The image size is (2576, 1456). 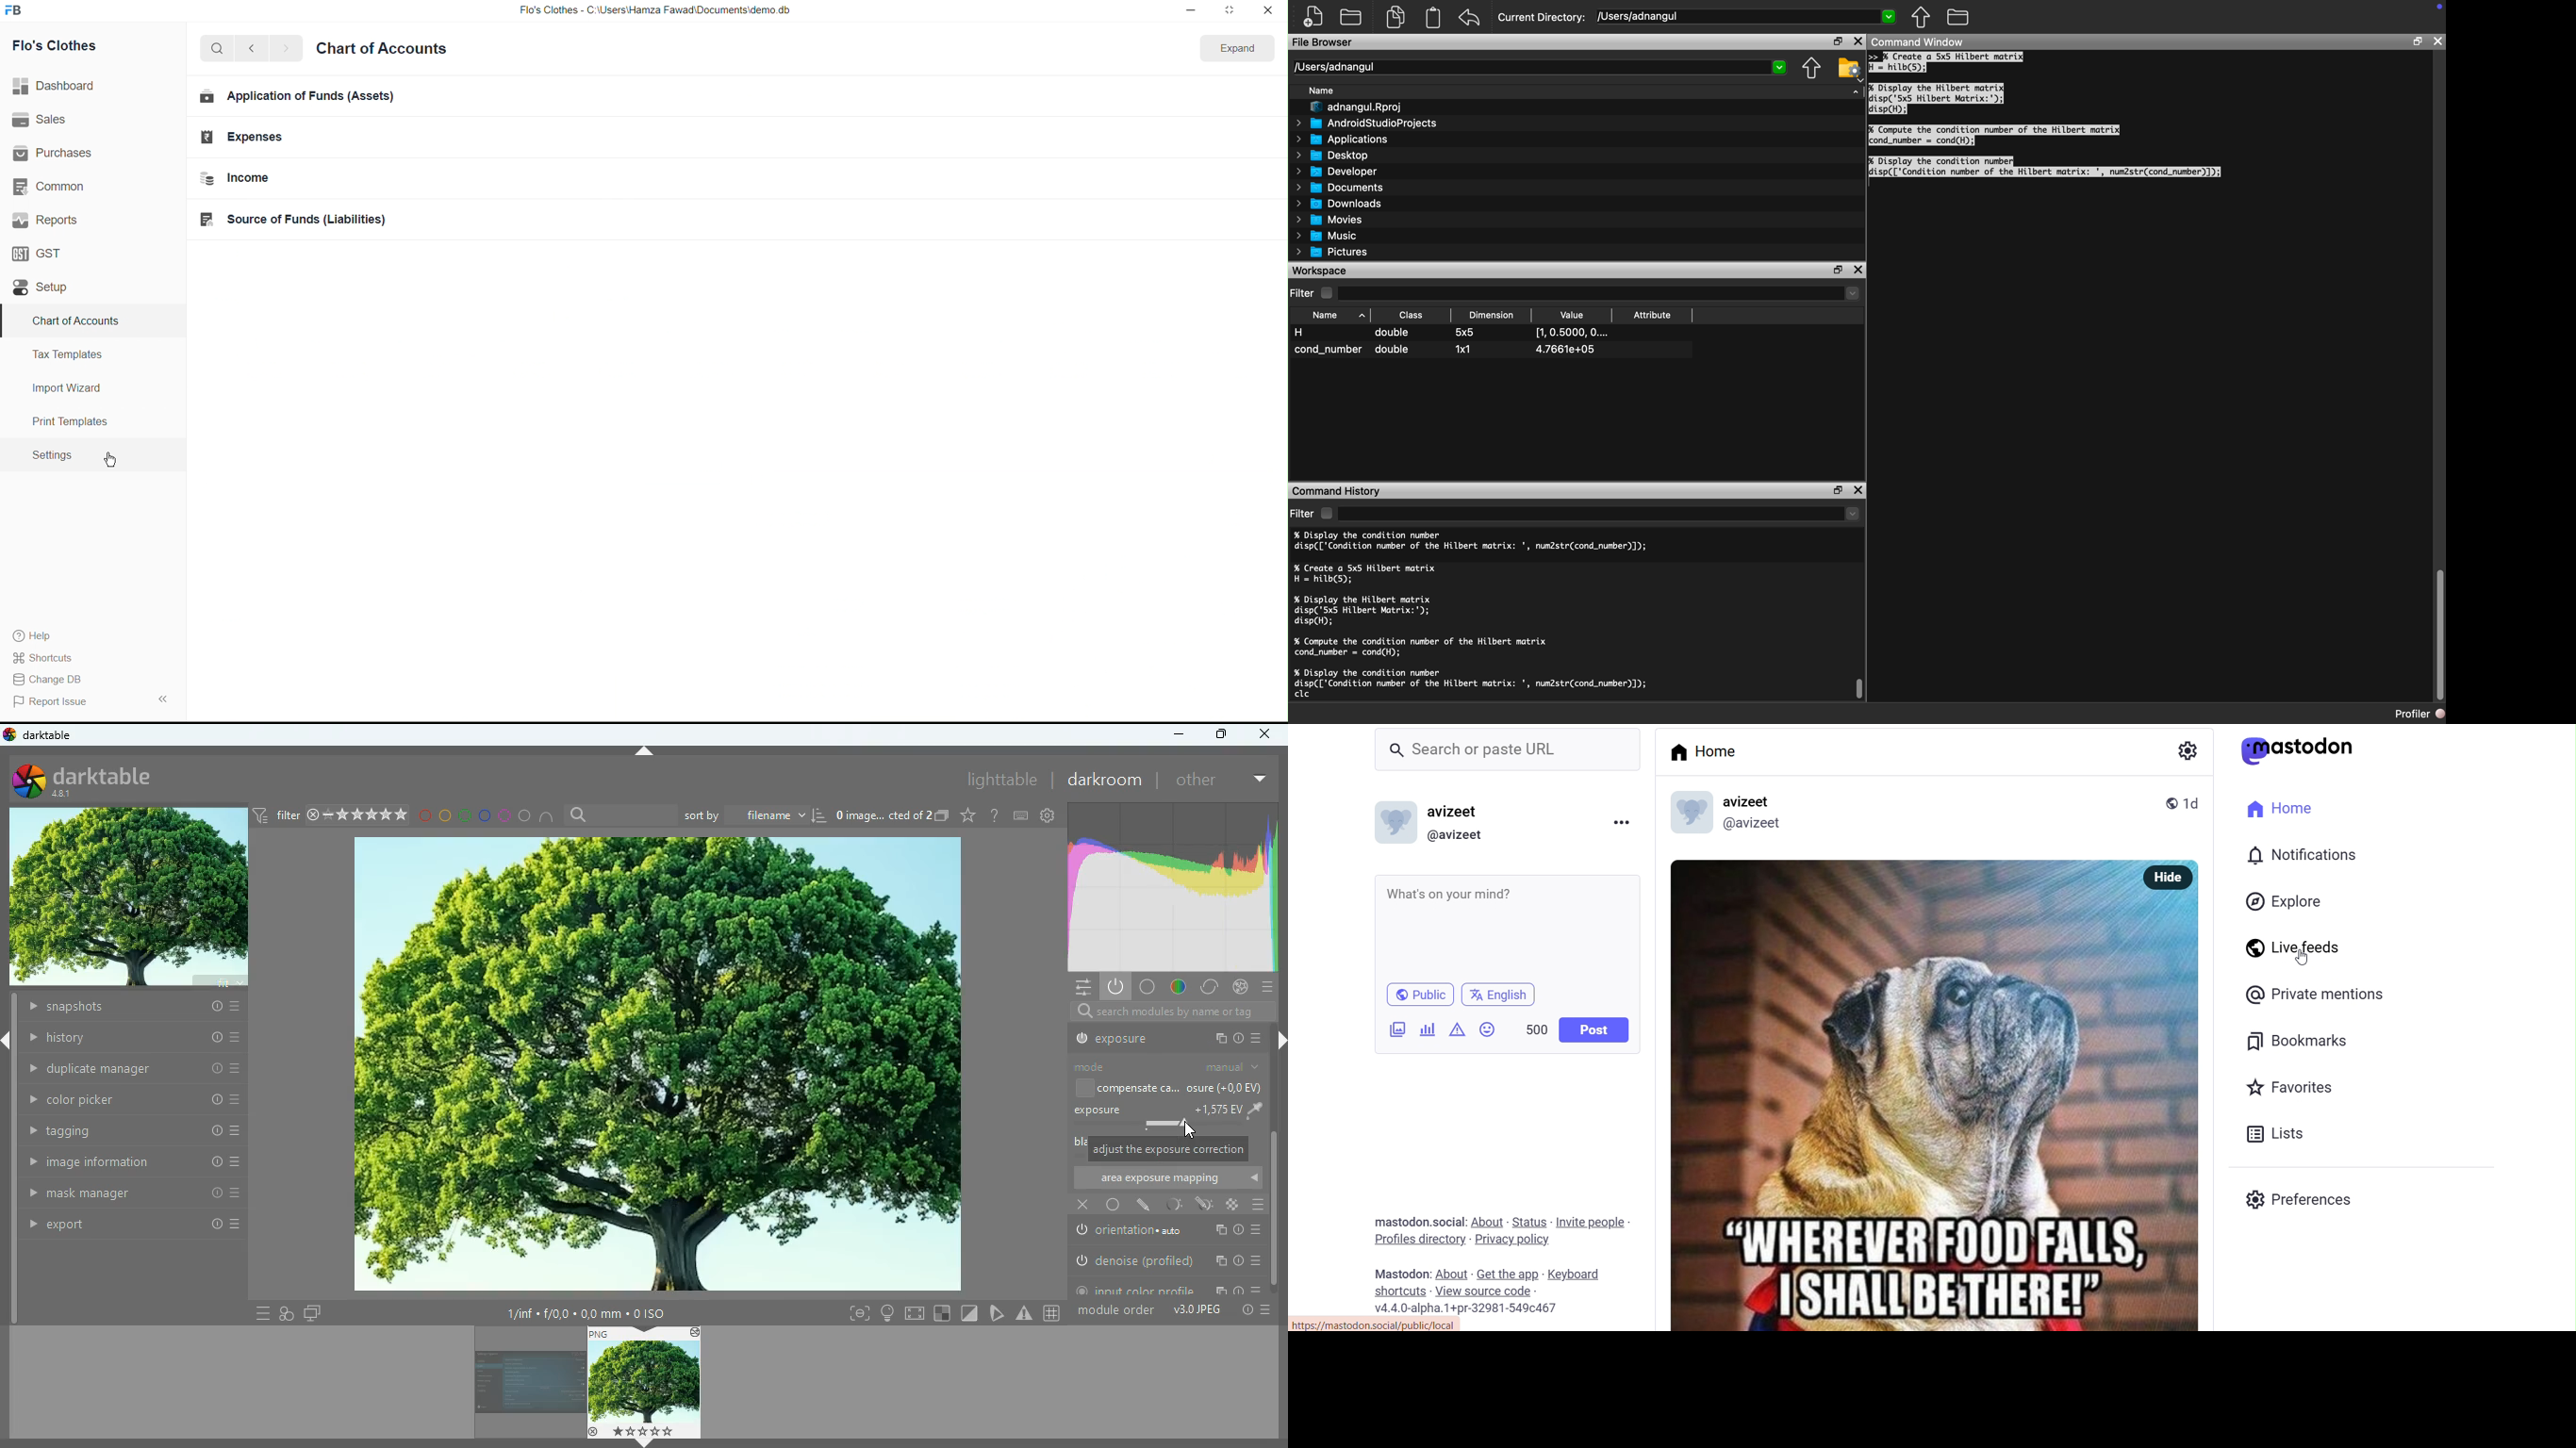 I want to click on last modified, so click(x=2193, y=804).